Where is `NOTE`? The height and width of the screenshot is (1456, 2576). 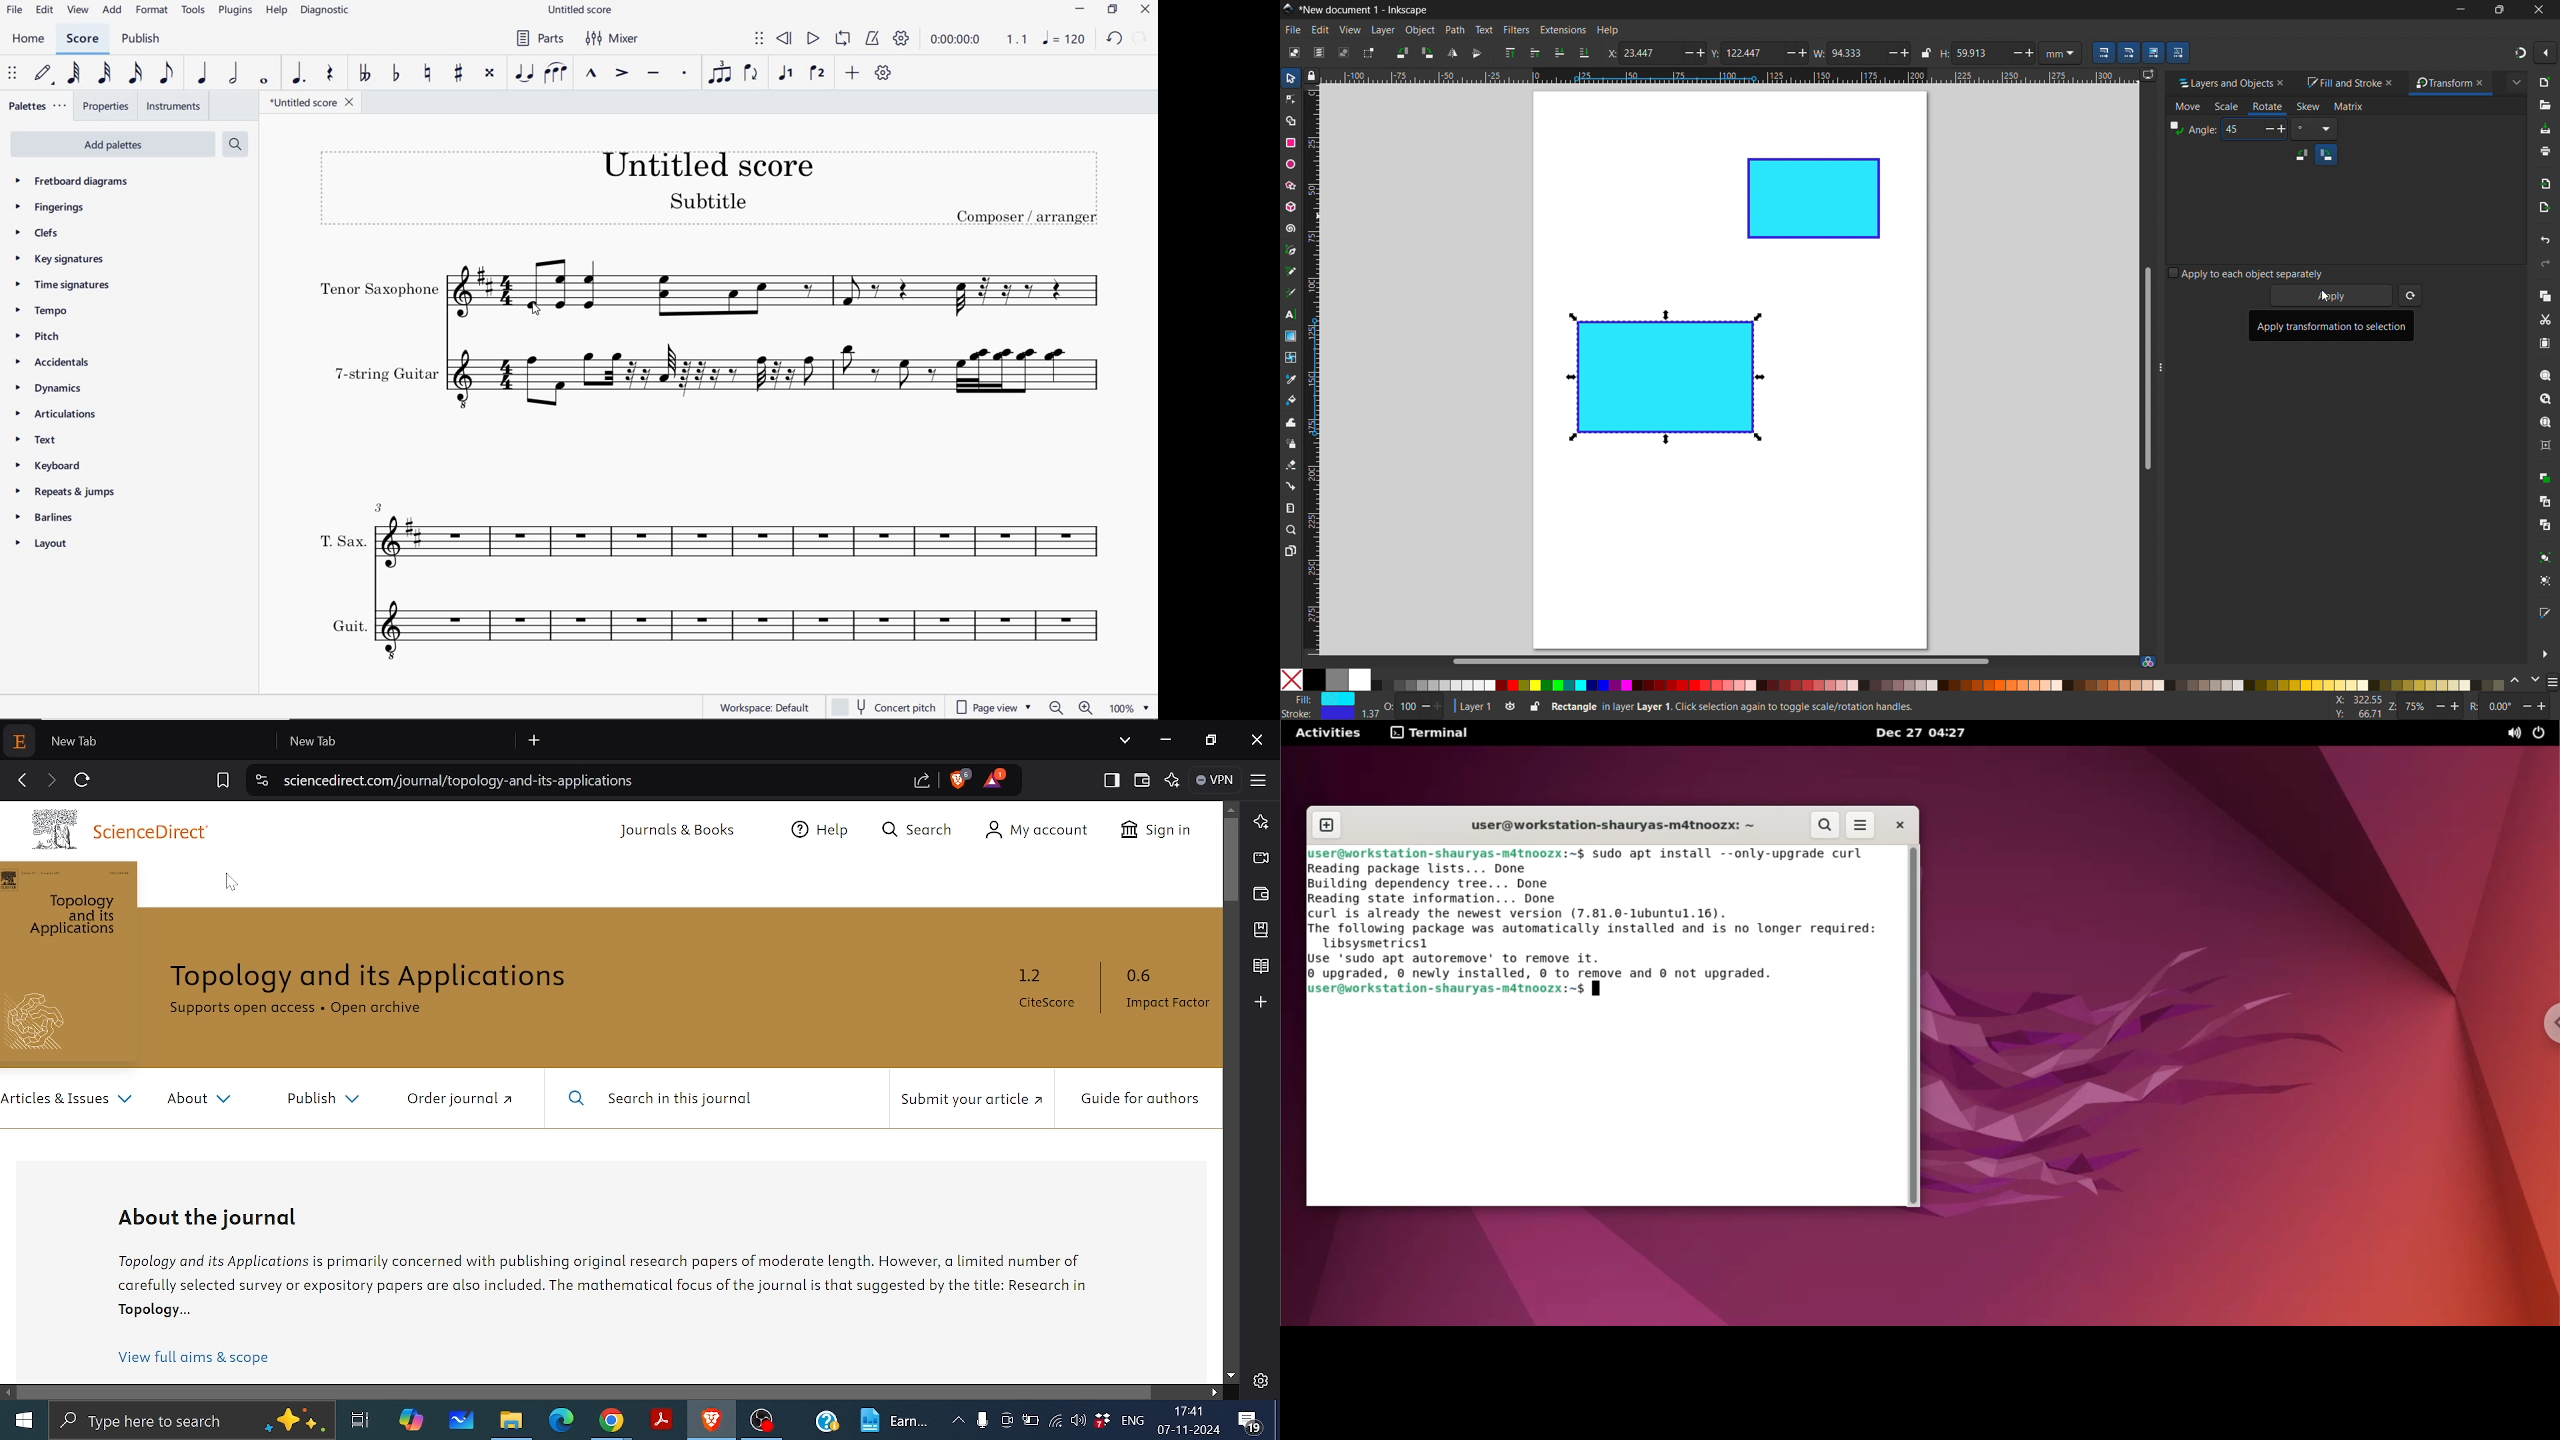 NOTE is located at coordinates (1065, 39).